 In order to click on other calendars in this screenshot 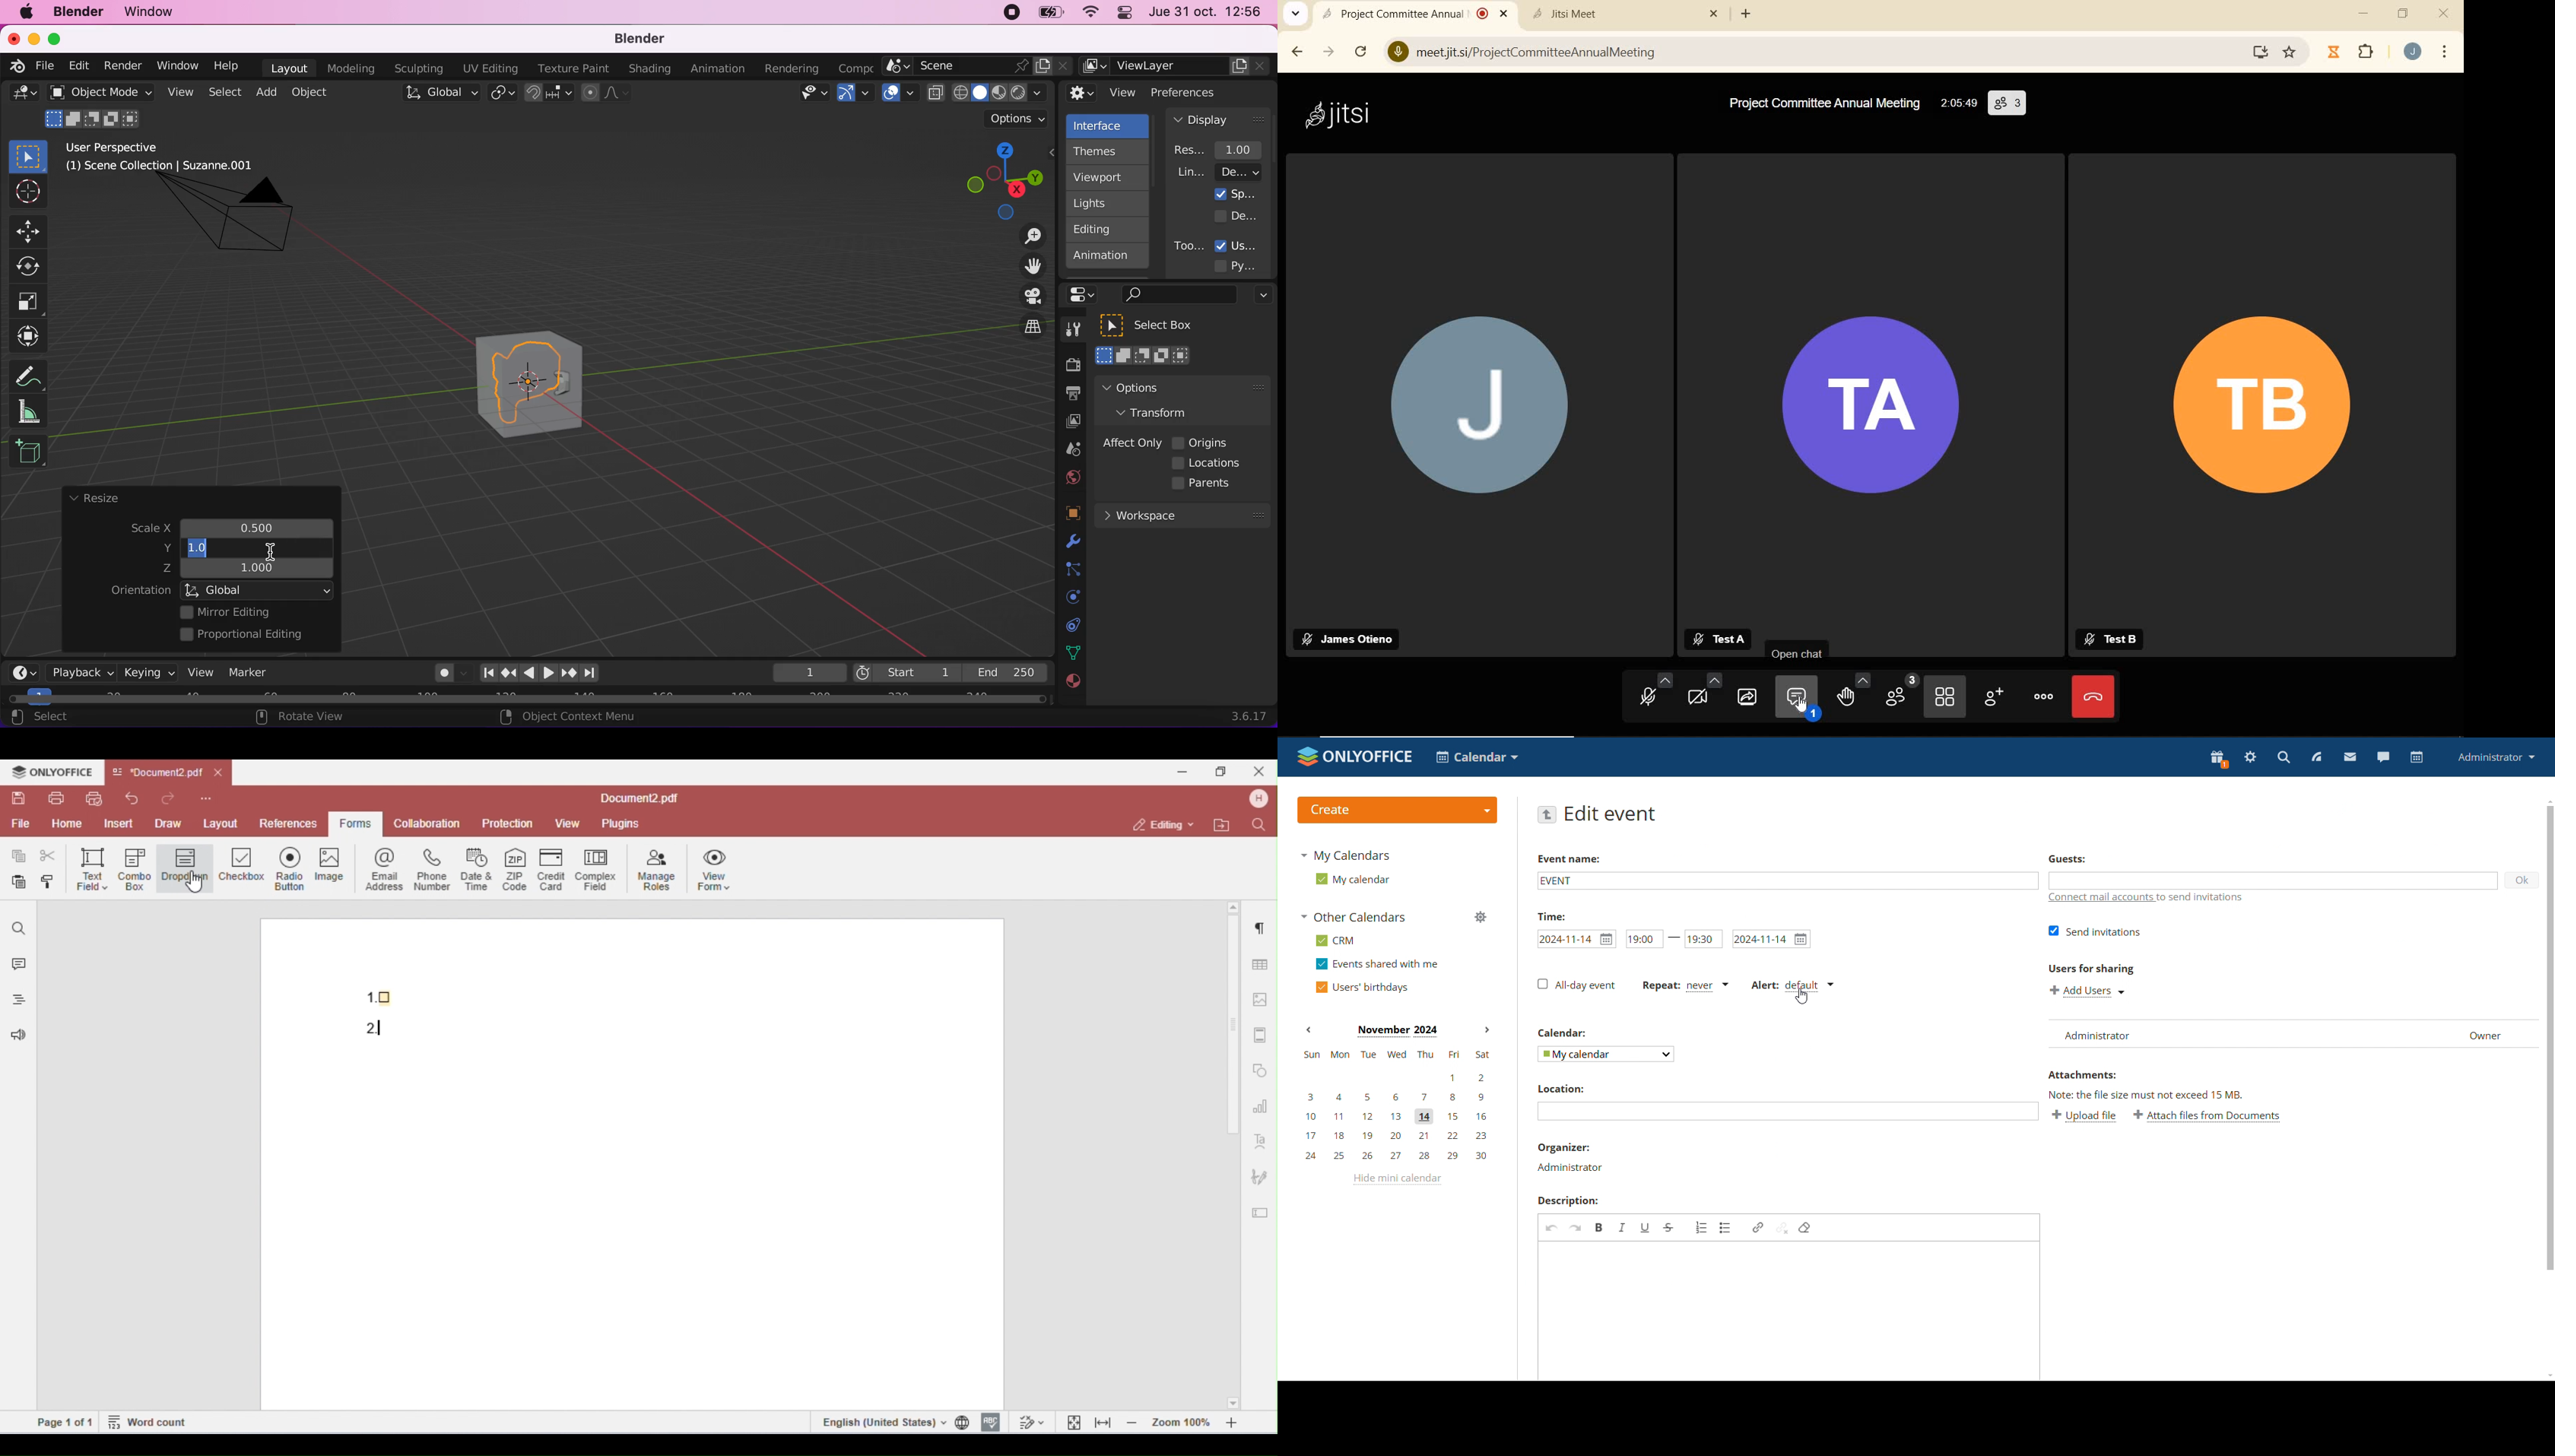, I will do `click(1353, 917)`.